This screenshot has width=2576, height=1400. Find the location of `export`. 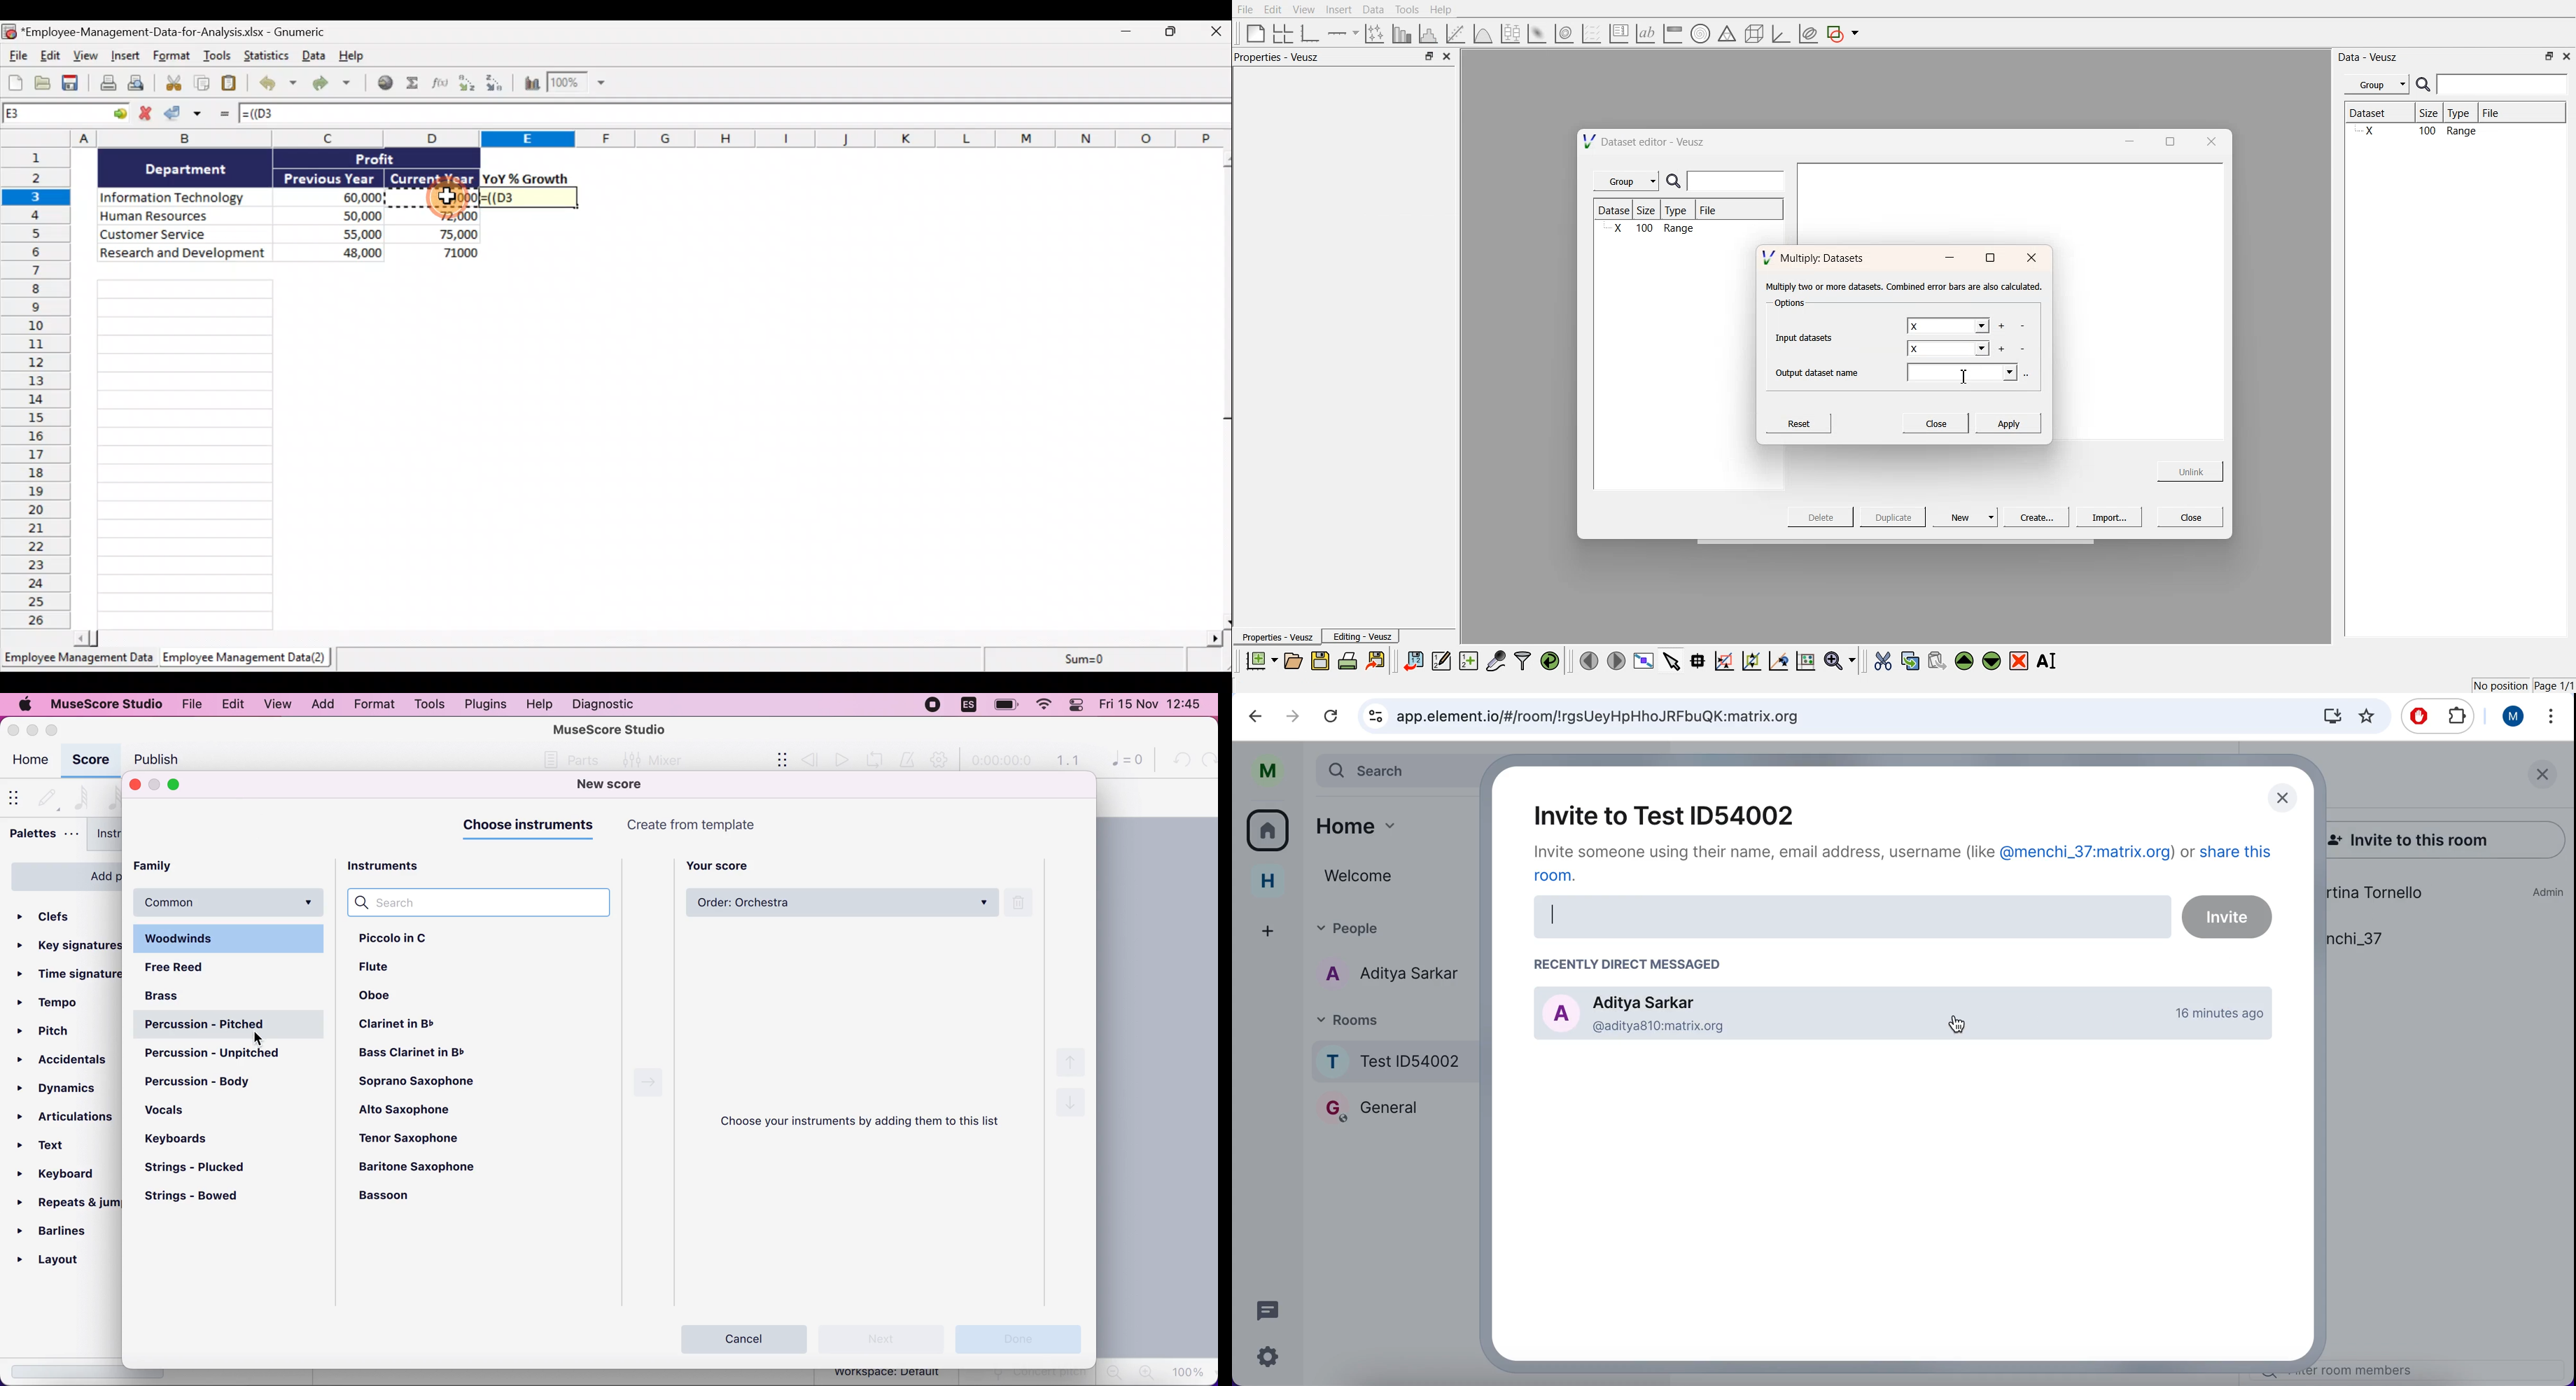

export is located at coordinates (1377, 660).